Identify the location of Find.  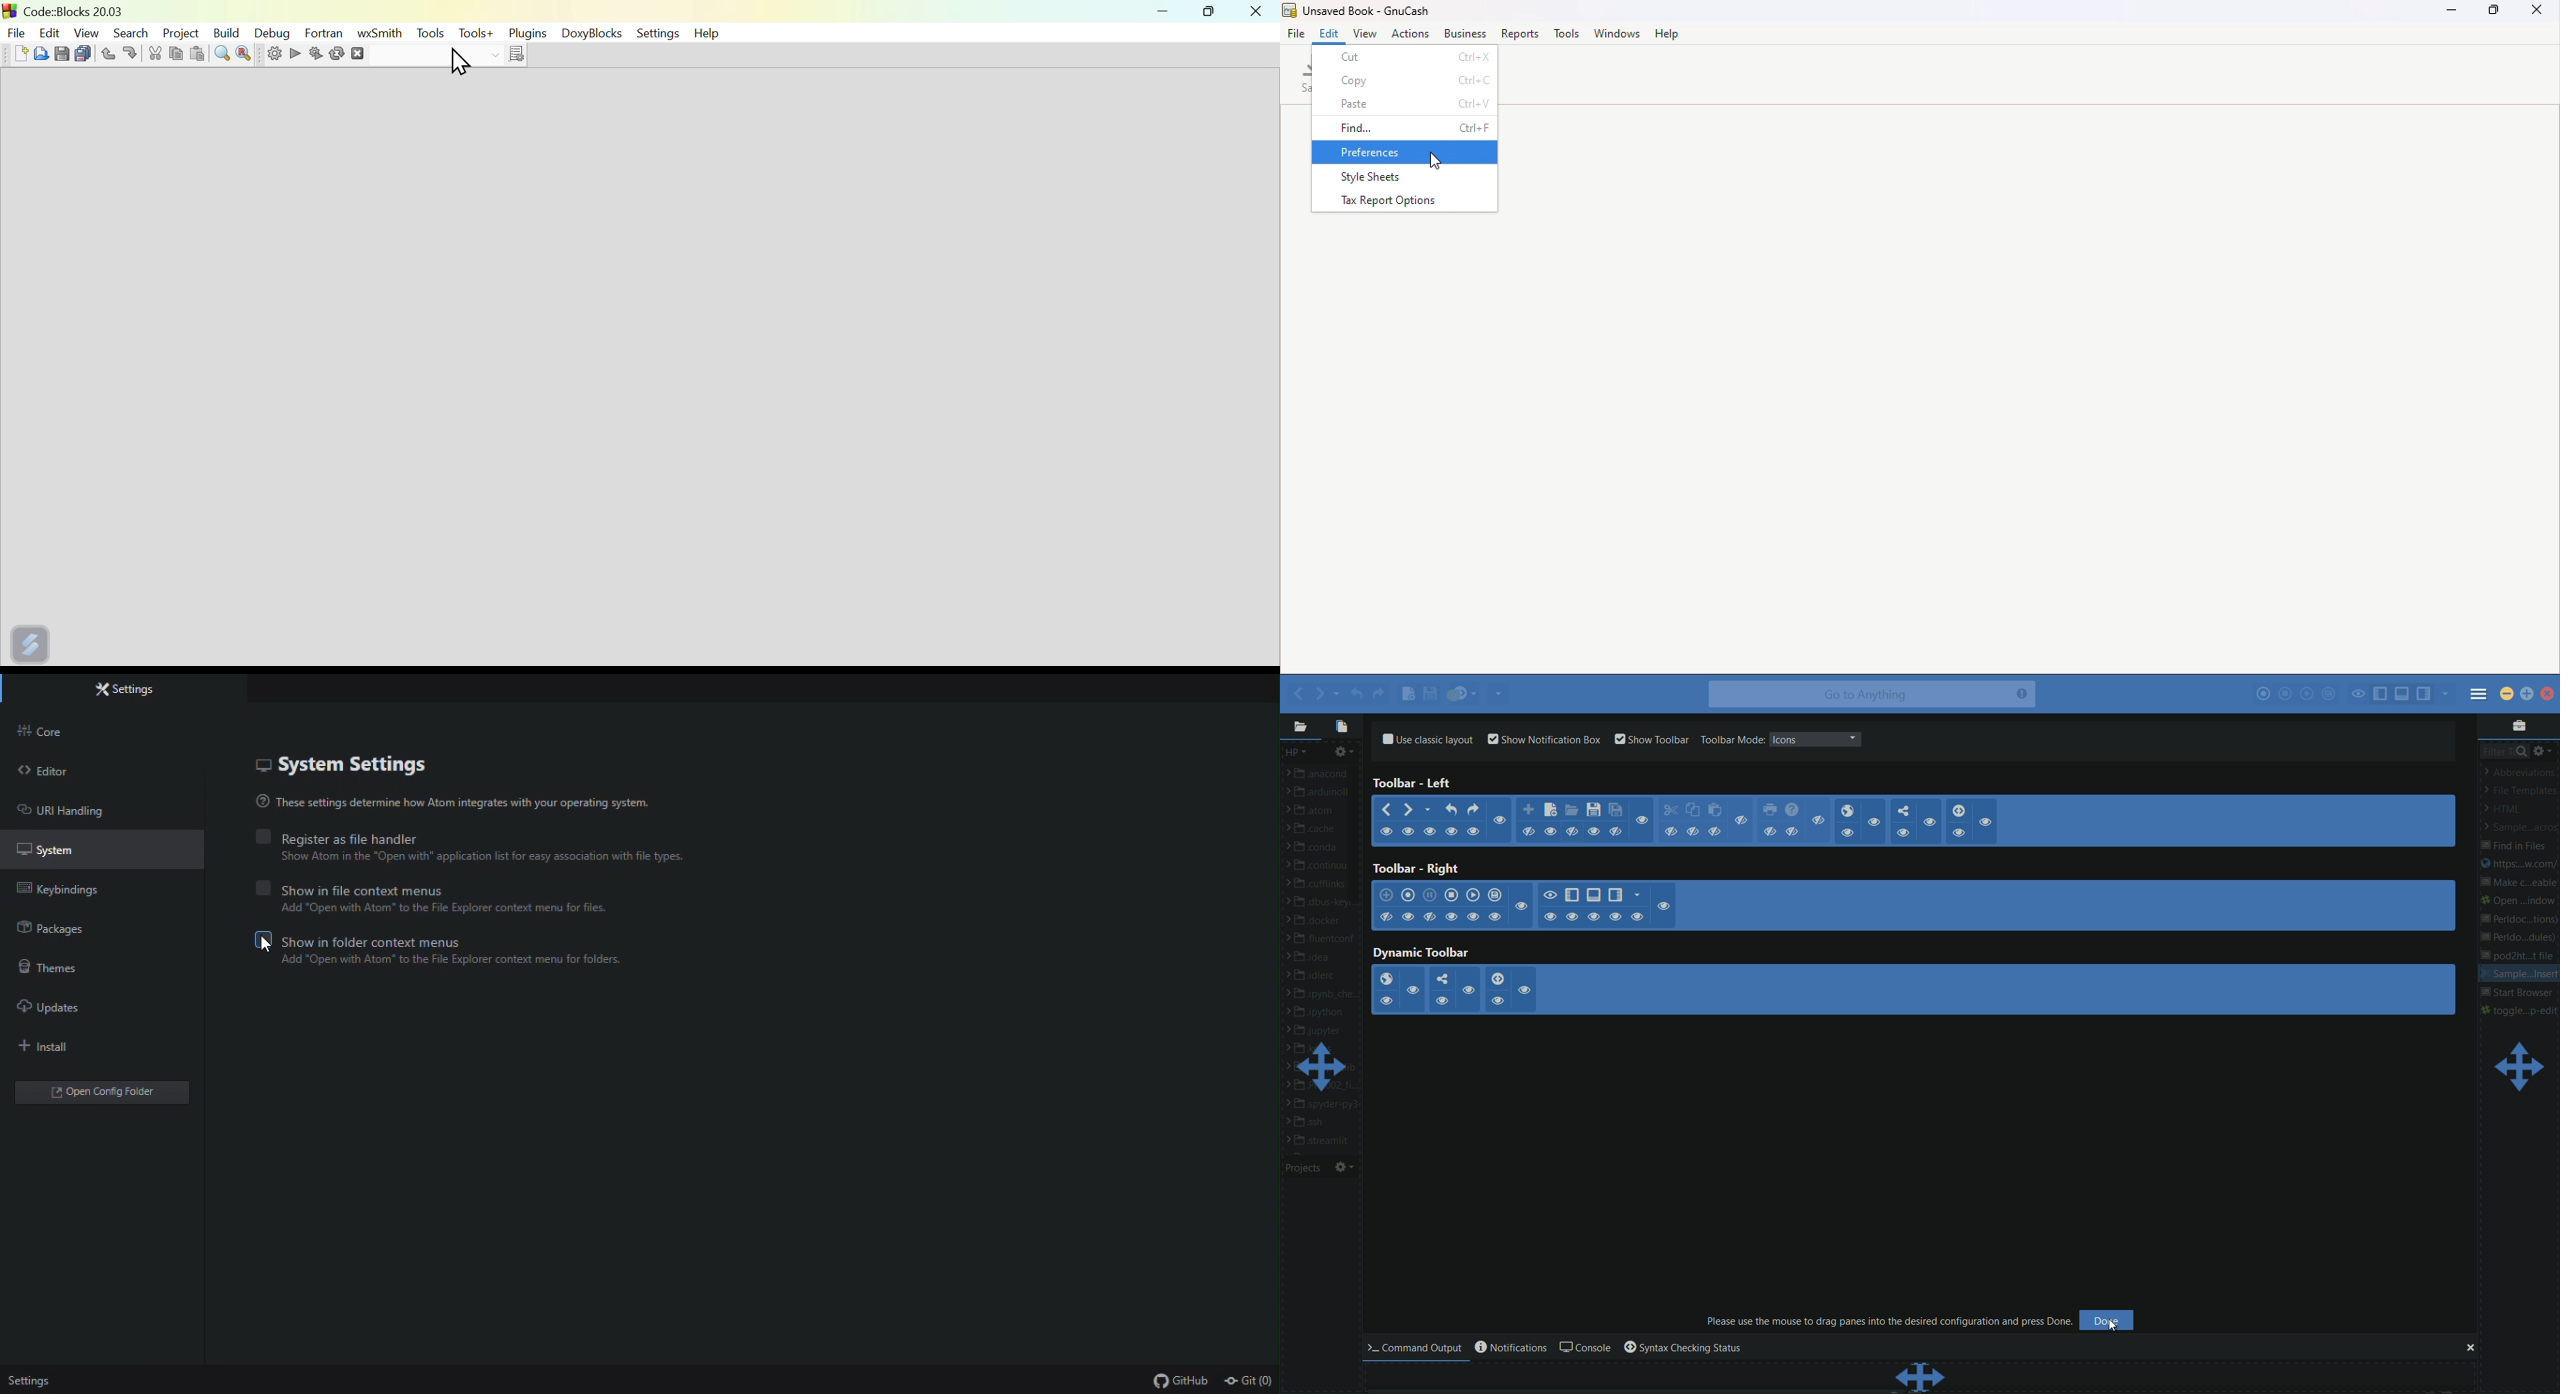
(1405, 128).